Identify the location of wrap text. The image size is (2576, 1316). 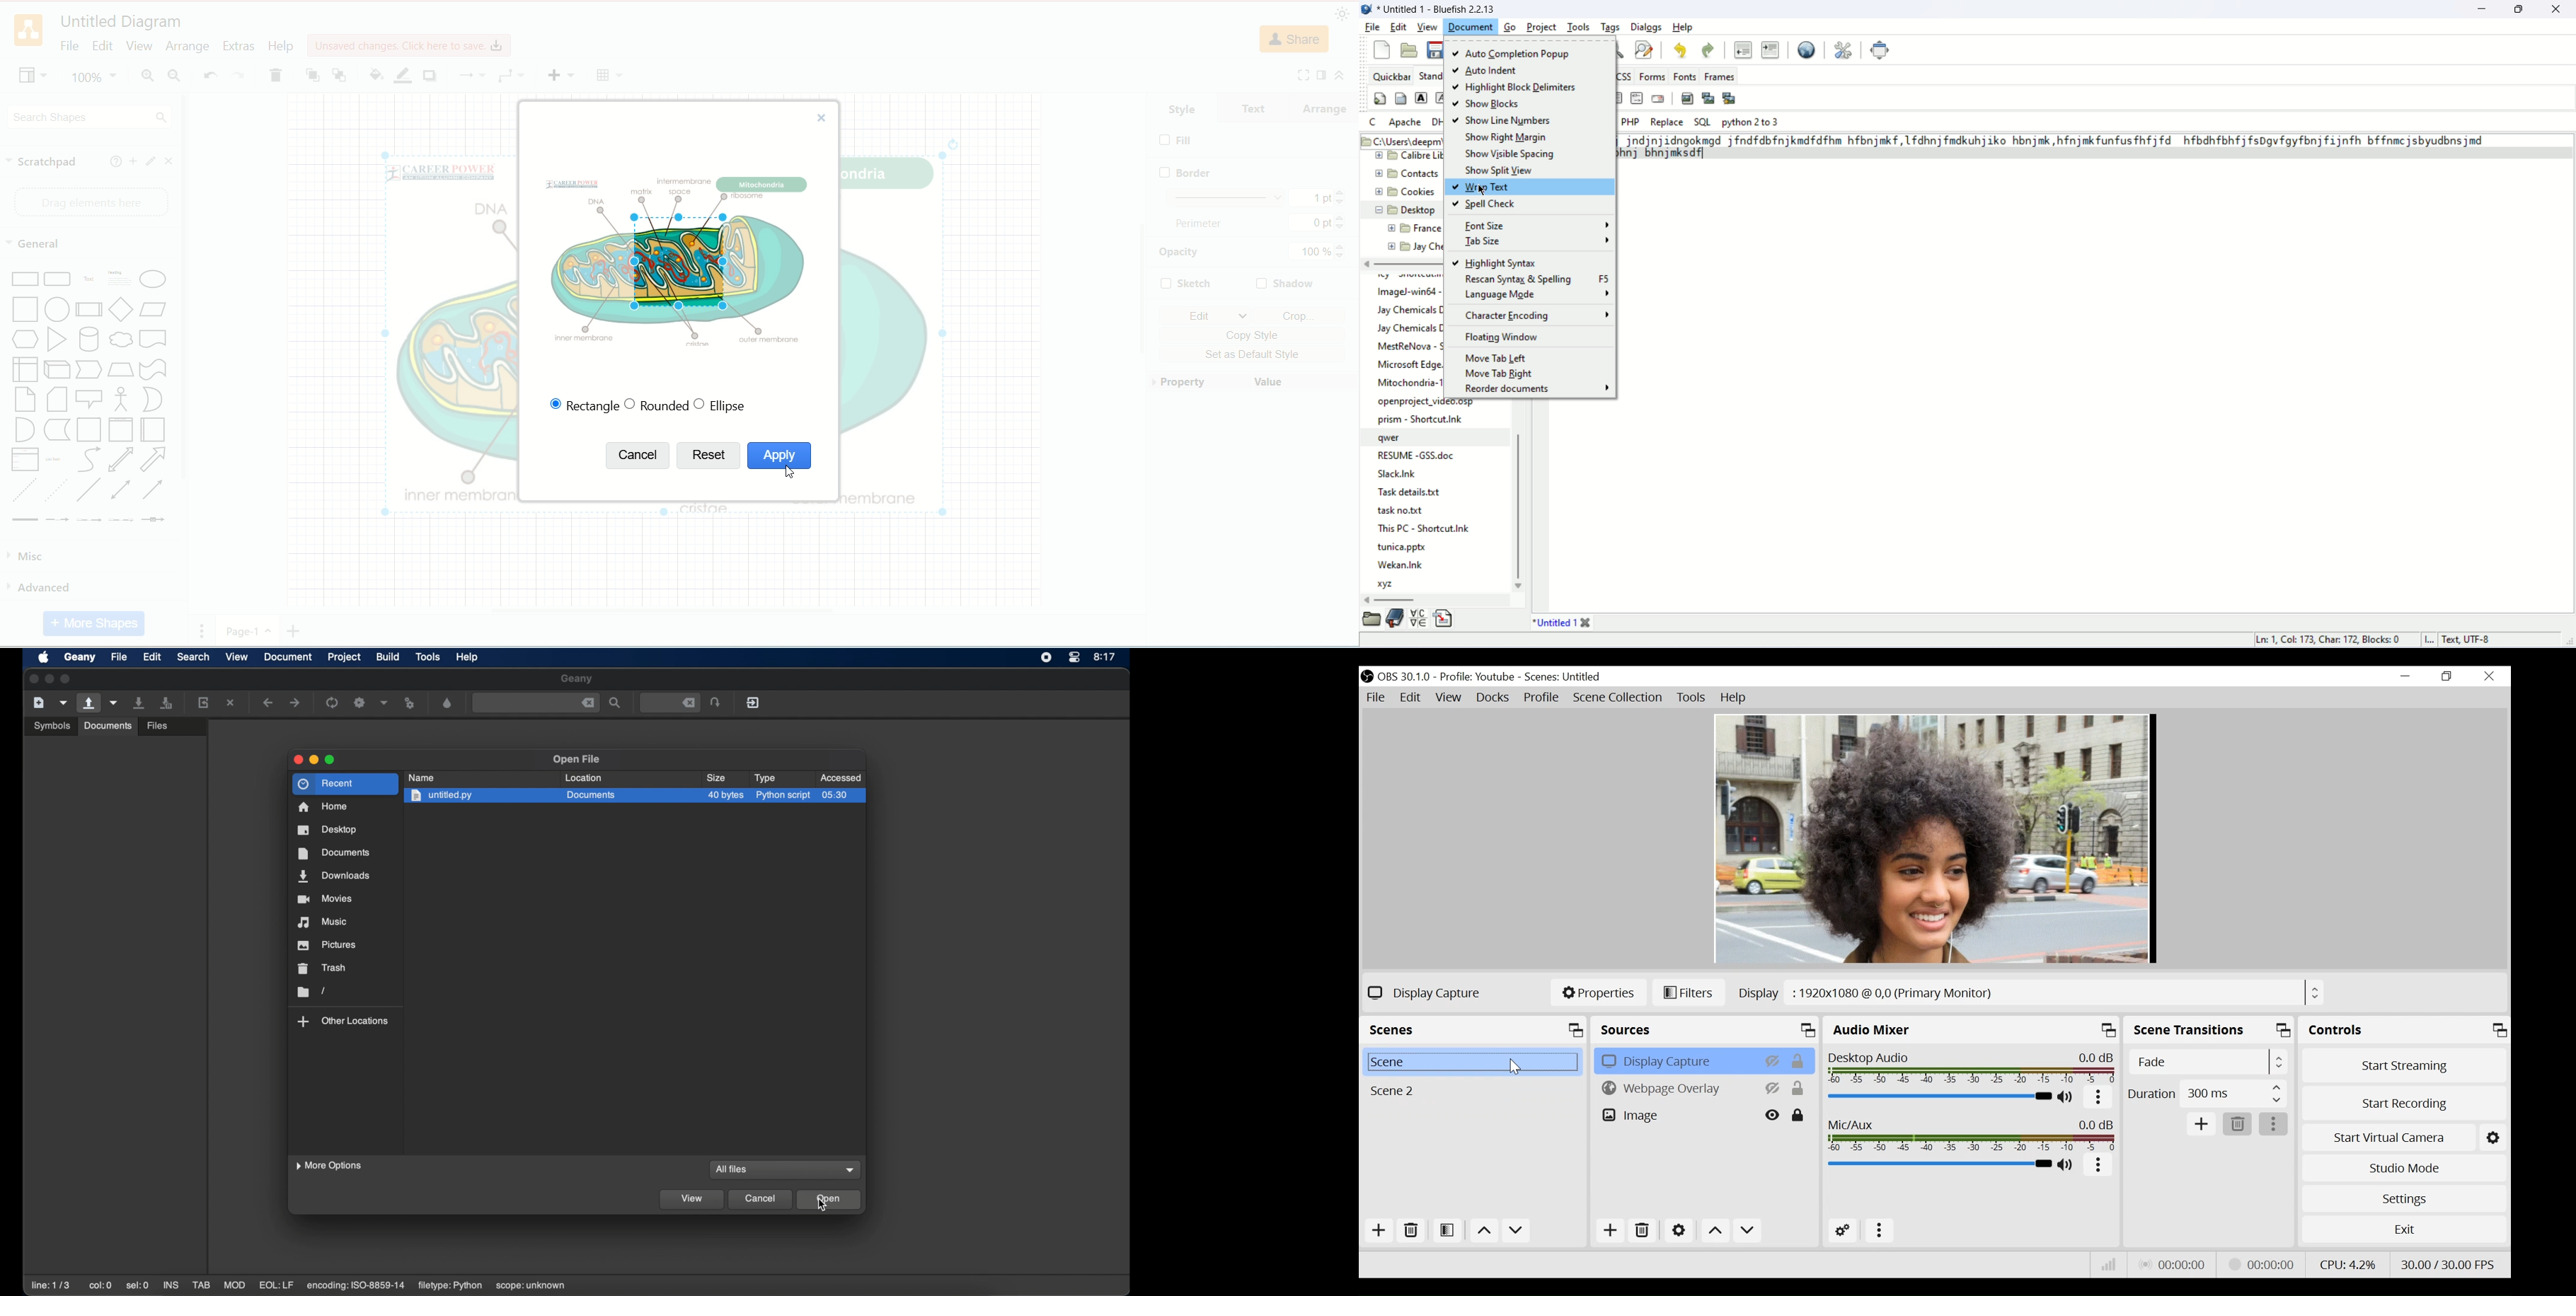
(1530, 187).